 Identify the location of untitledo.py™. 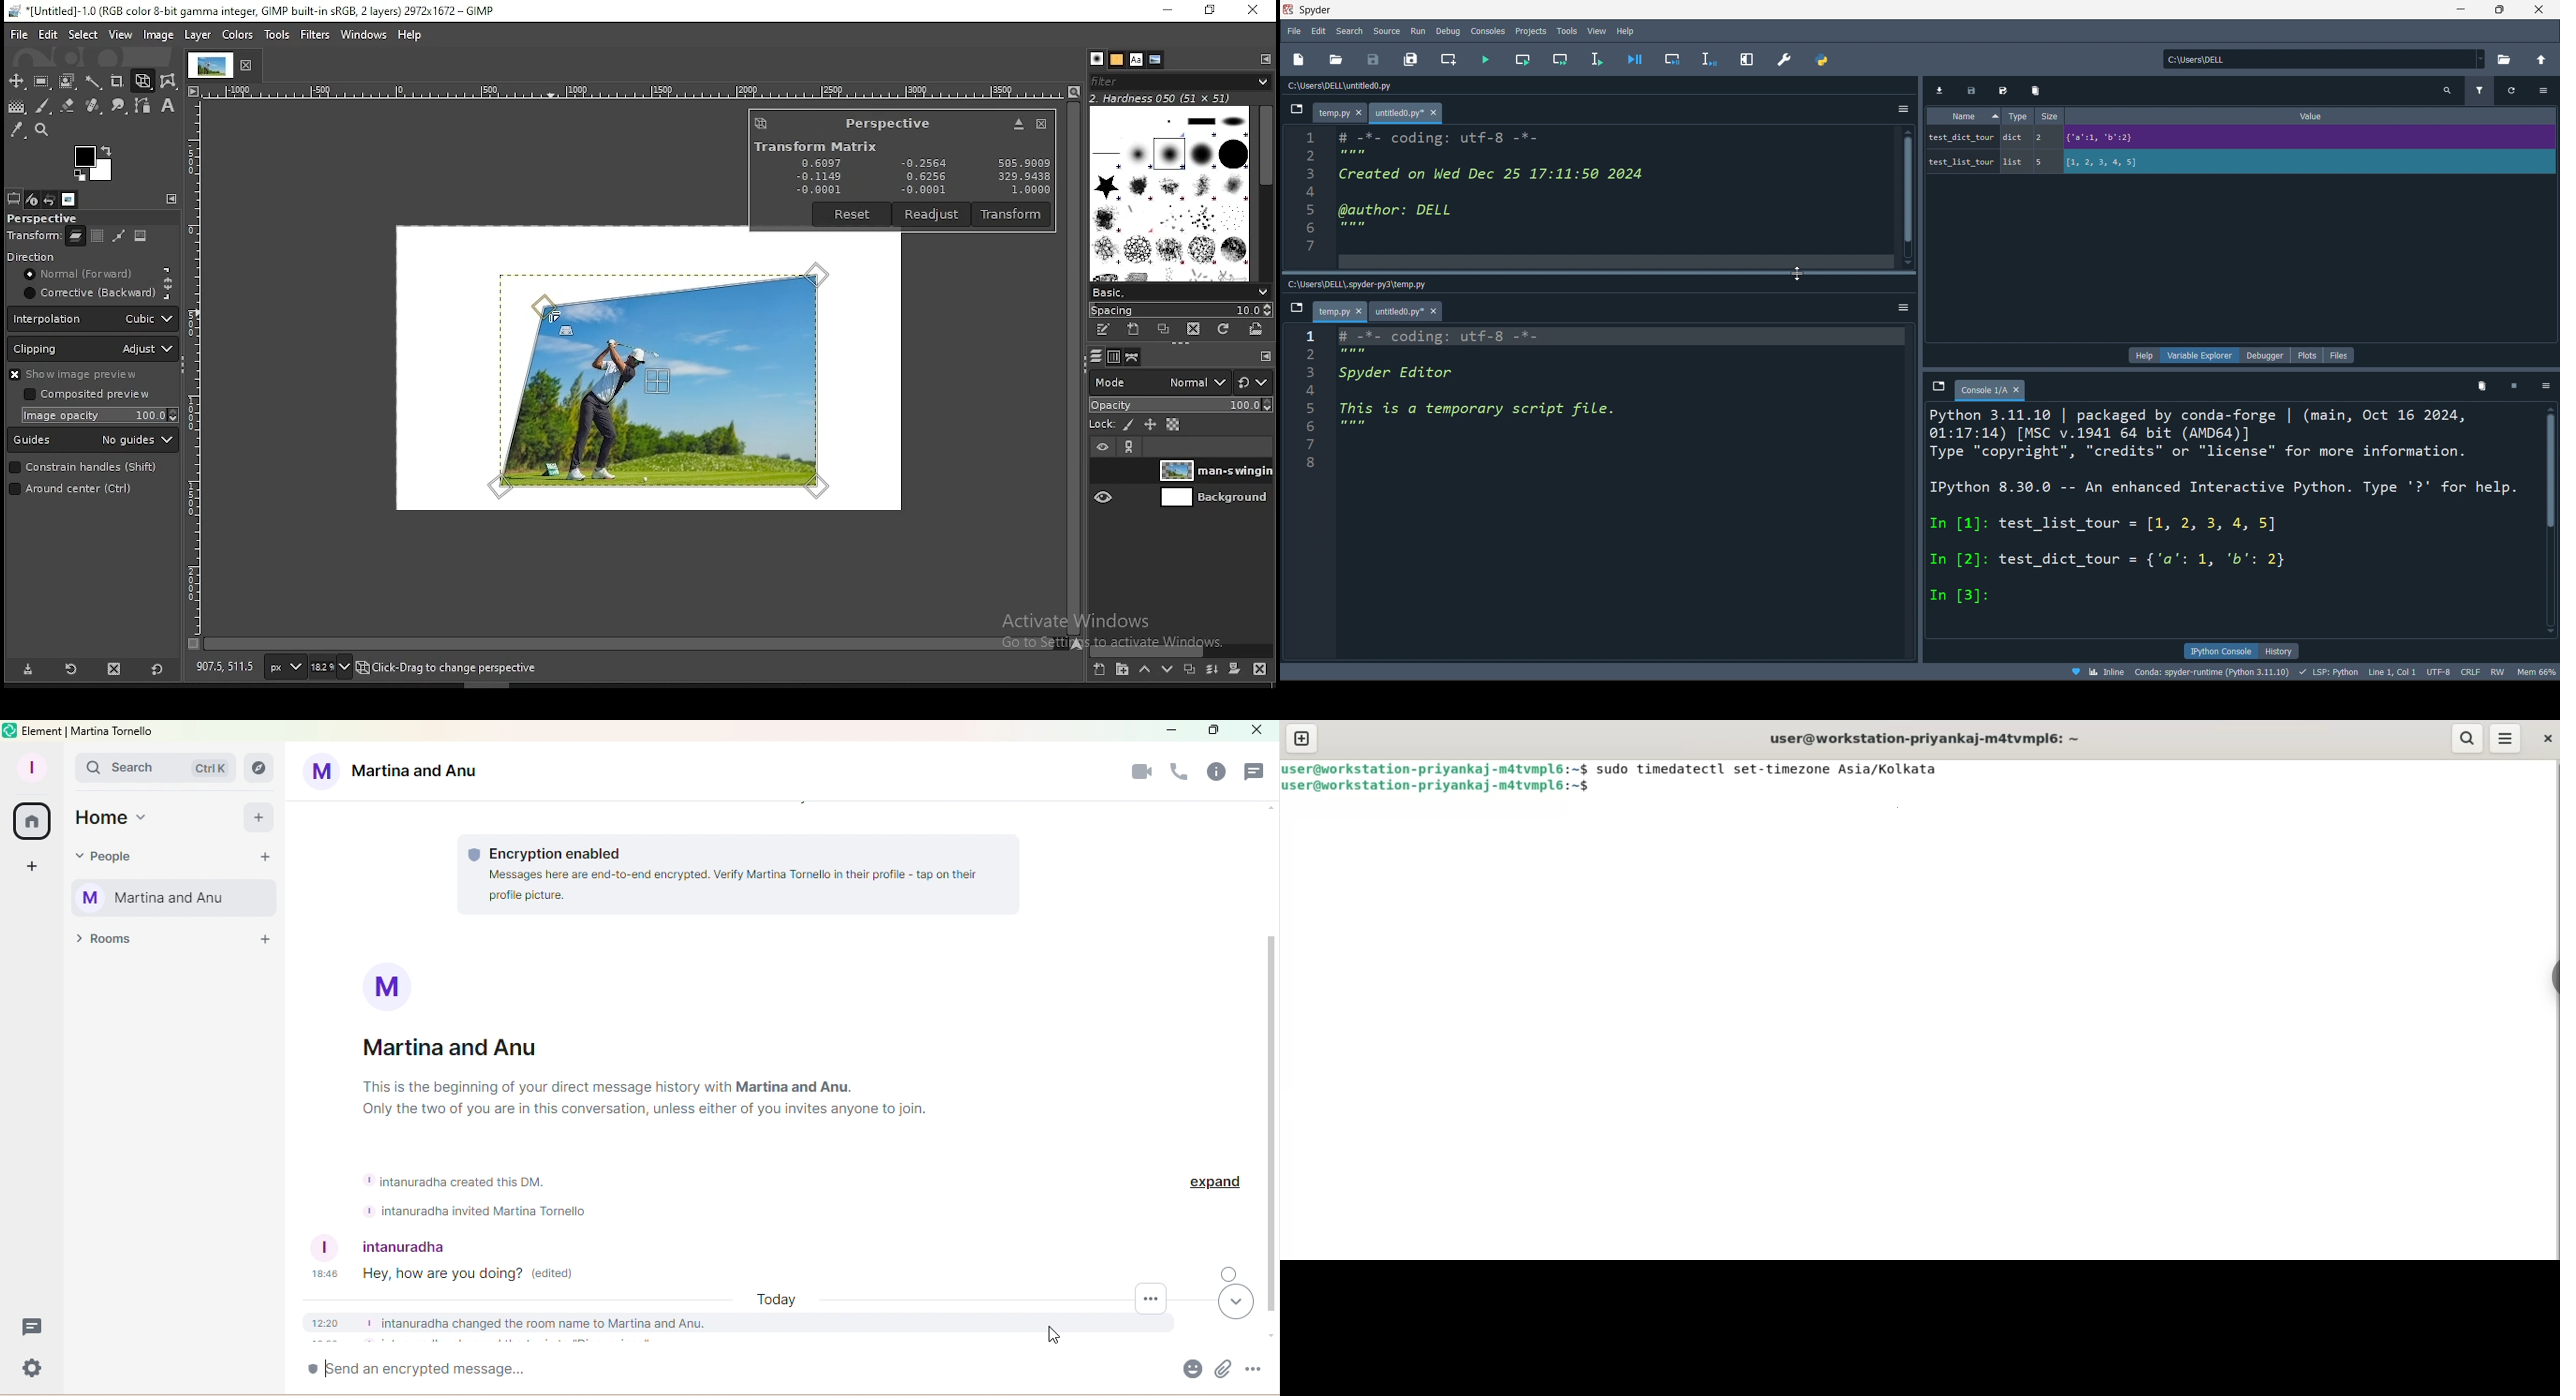
(1414, 113).